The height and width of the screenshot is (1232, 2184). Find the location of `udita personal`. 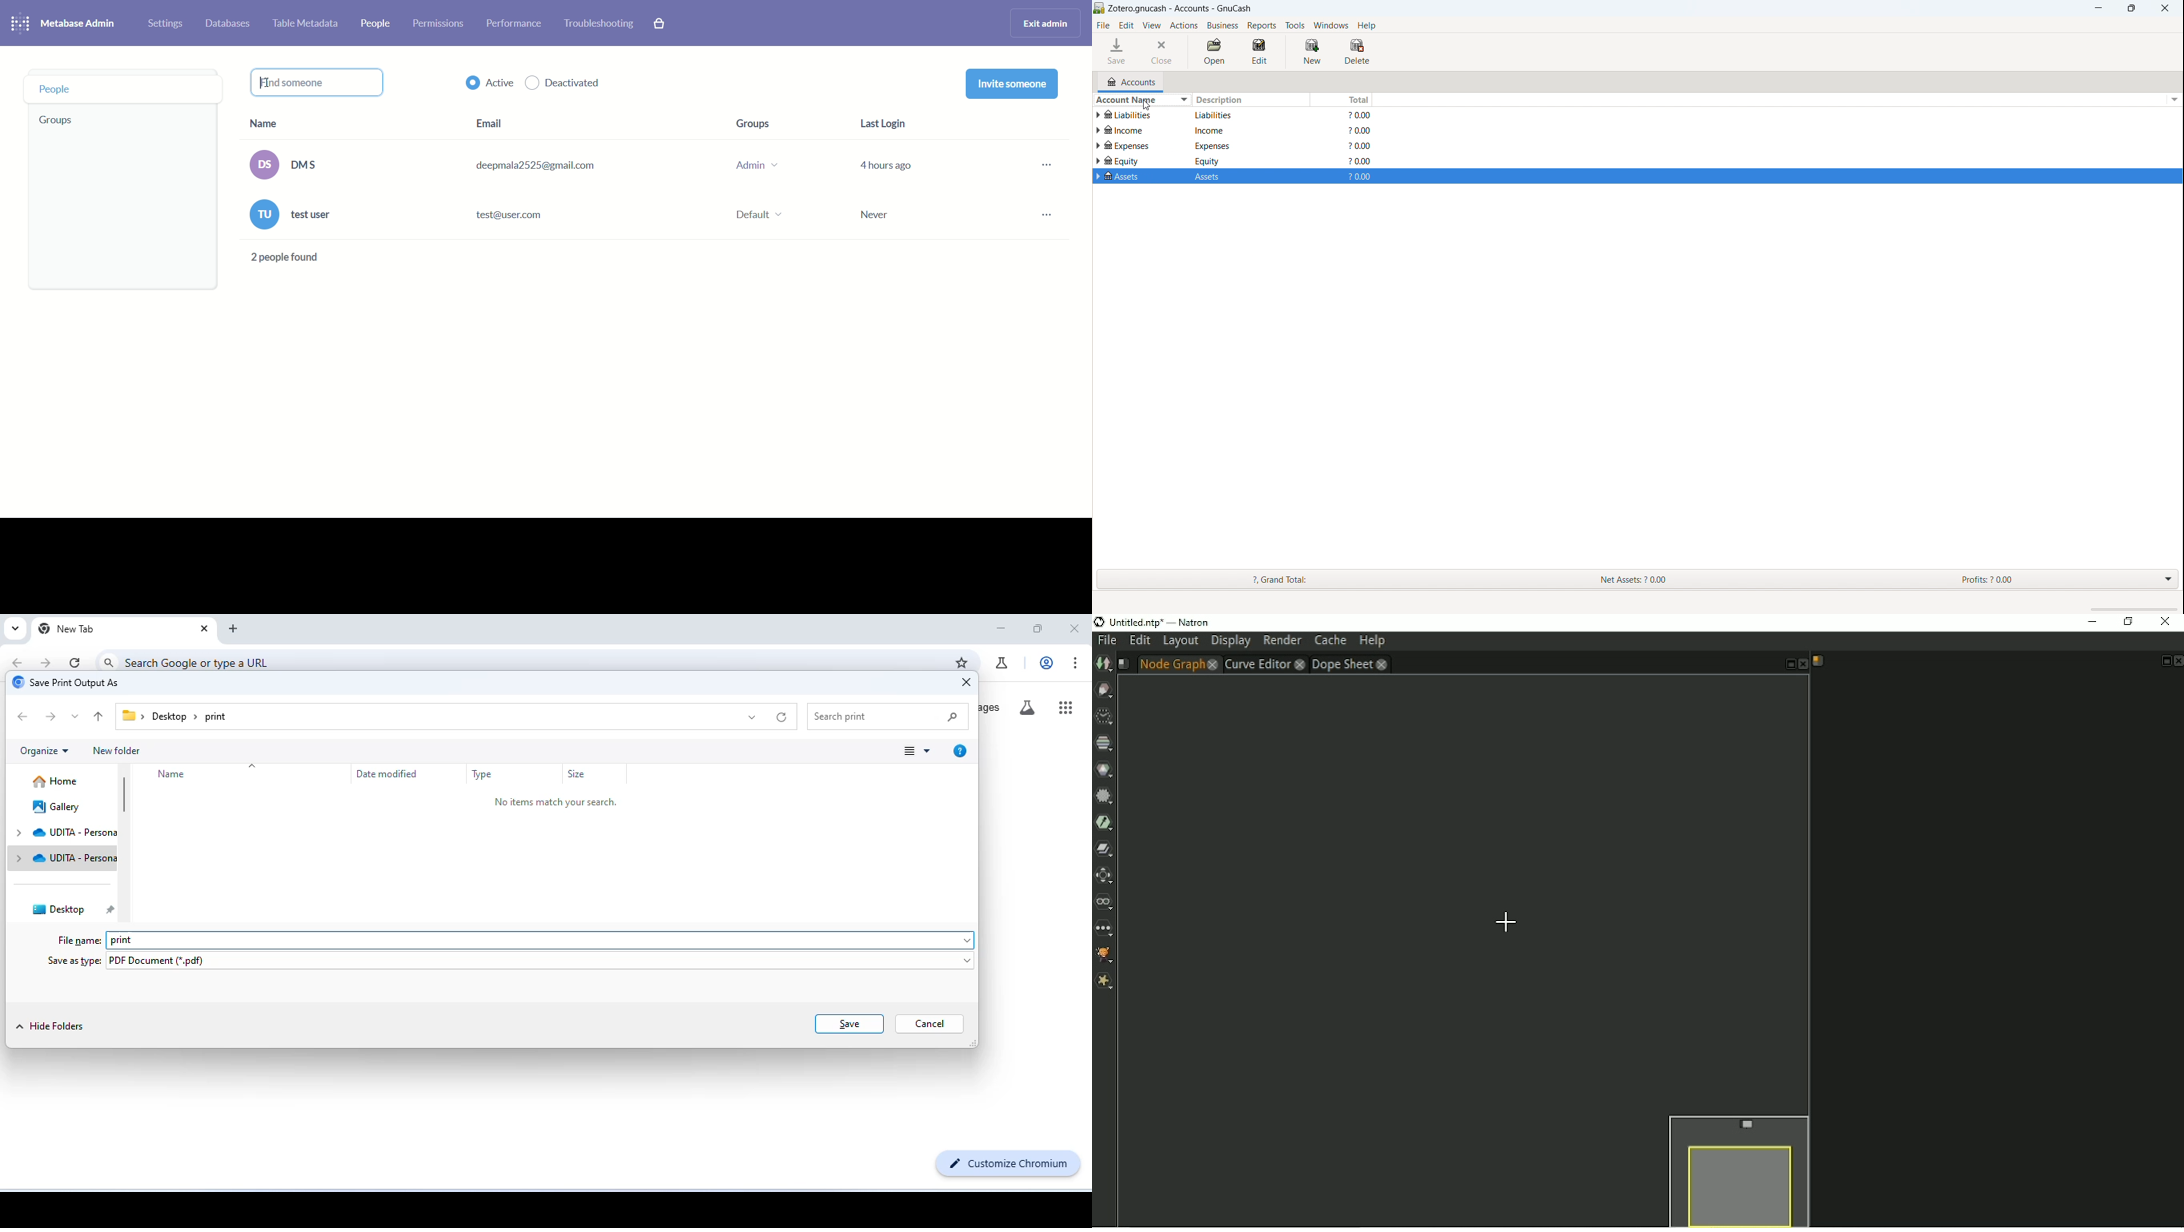

udita personal is located at coordinates (62, 833).